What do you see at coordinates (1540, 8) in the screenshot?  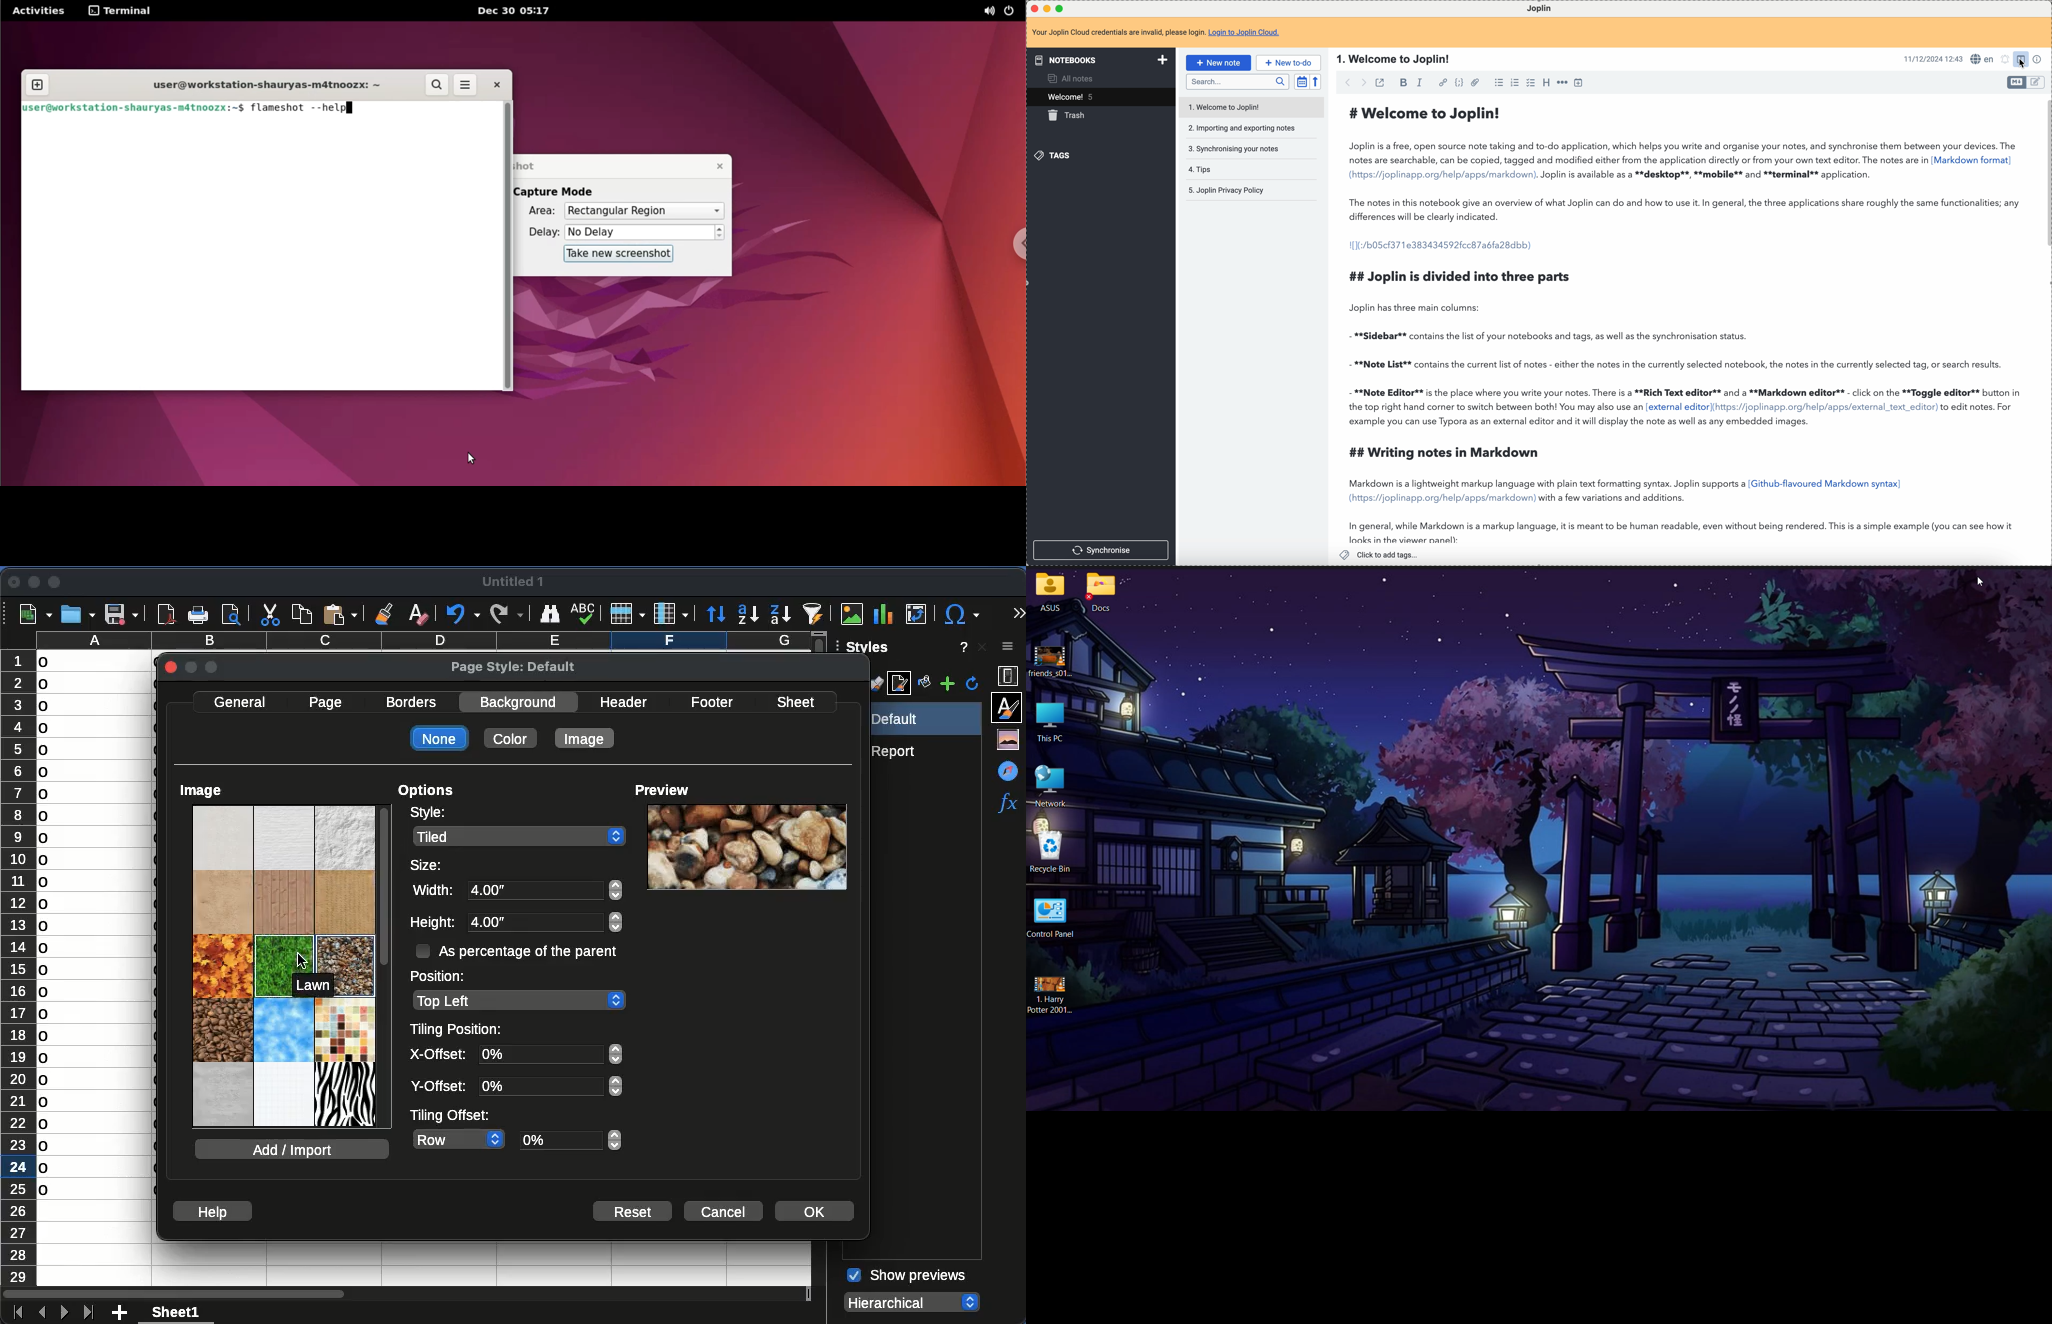 I see `Joplin` at bounding box center [1540, 8].